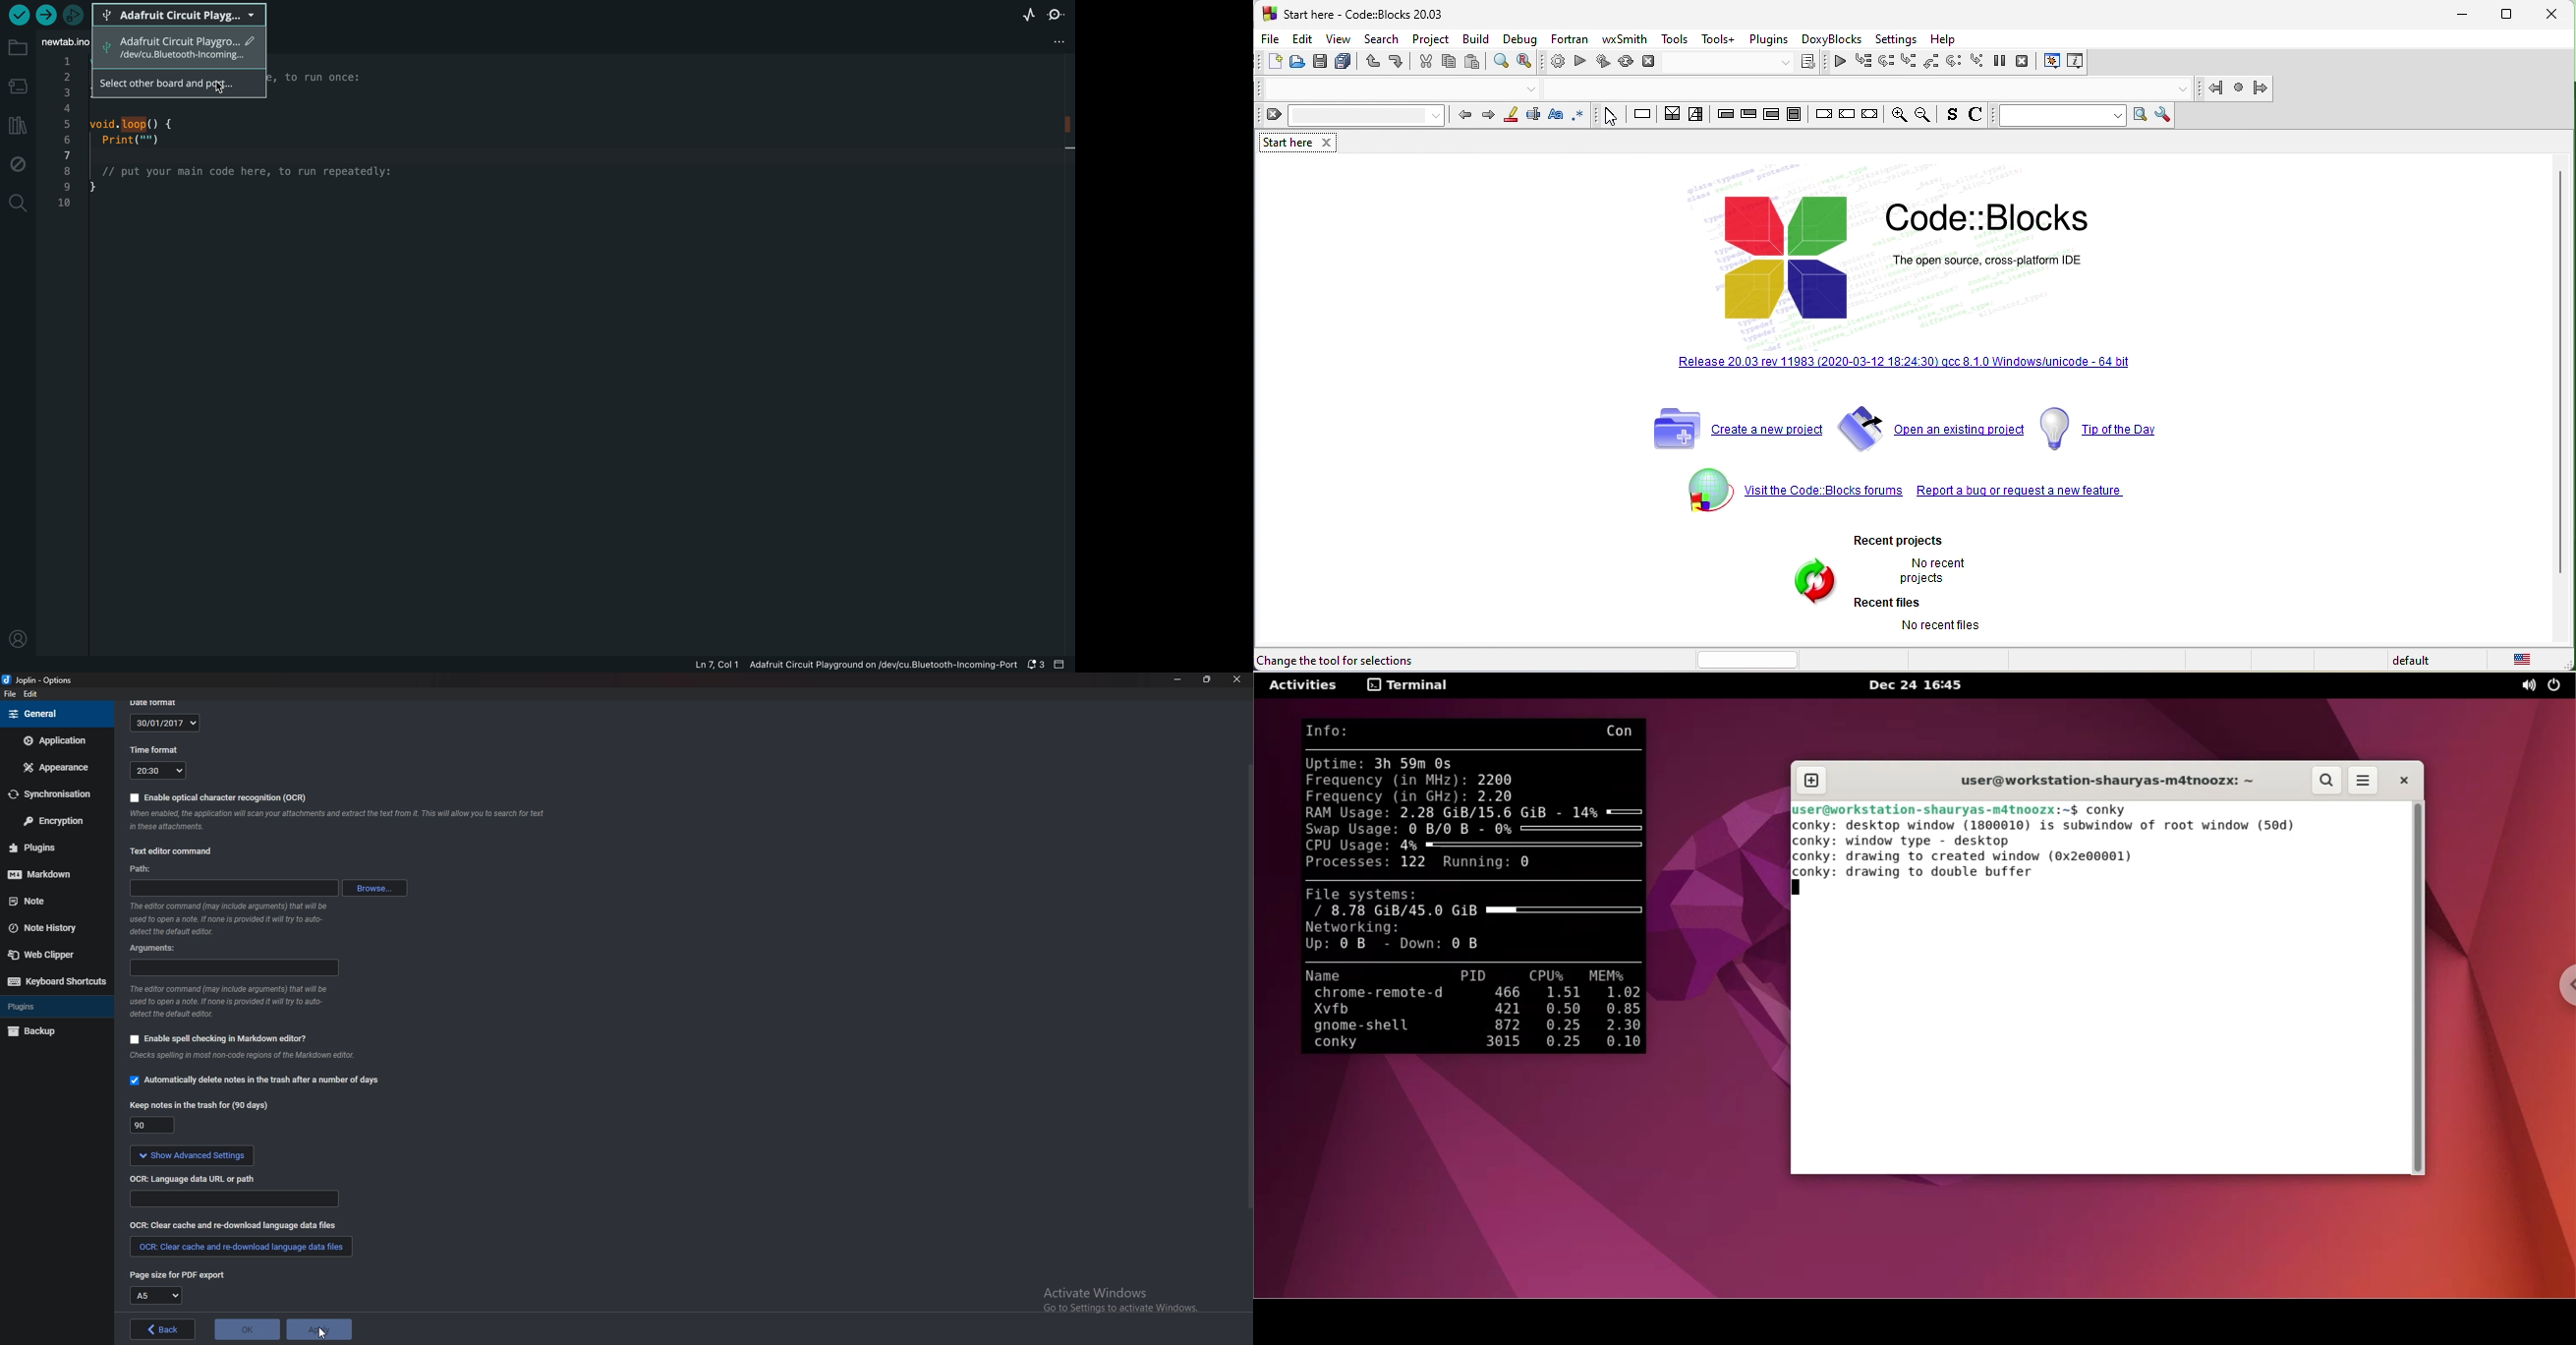 Image resolution: width=2576 pixels, height=1372 pixels. What do you see at coordinates (1951, 40) in the screenshot?
I see `help` at bounding box center [1951, 40].